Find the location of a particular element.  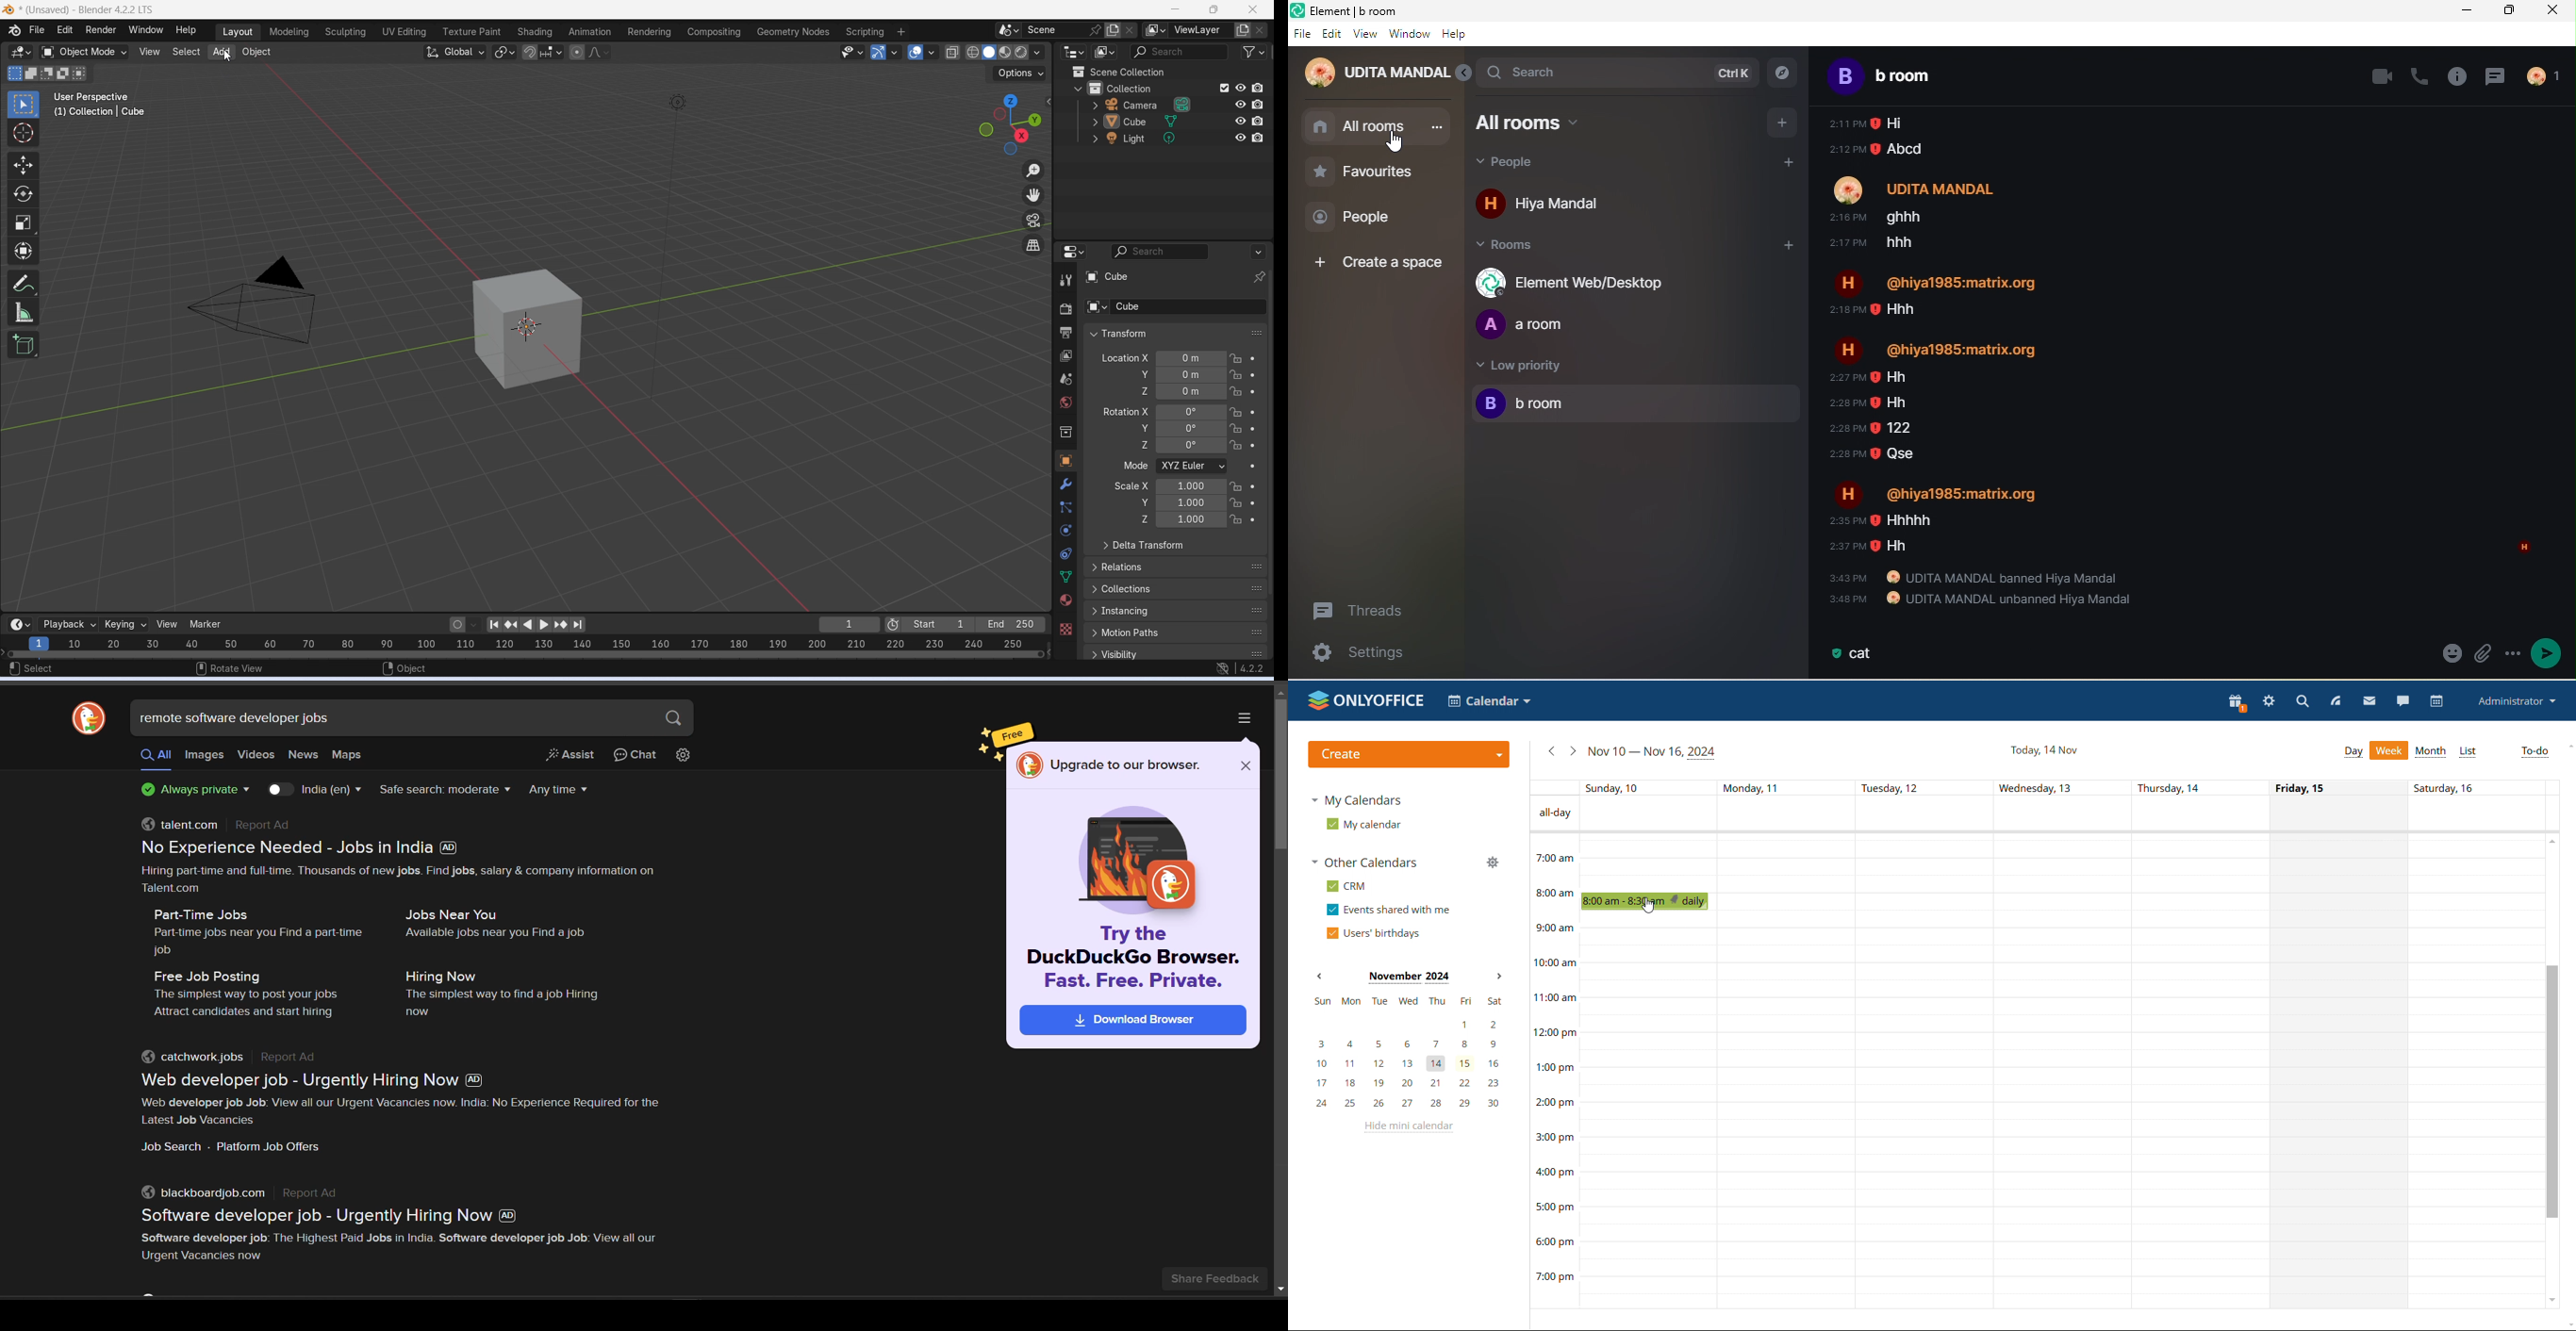

collections is located at coordinates (1176, 590).